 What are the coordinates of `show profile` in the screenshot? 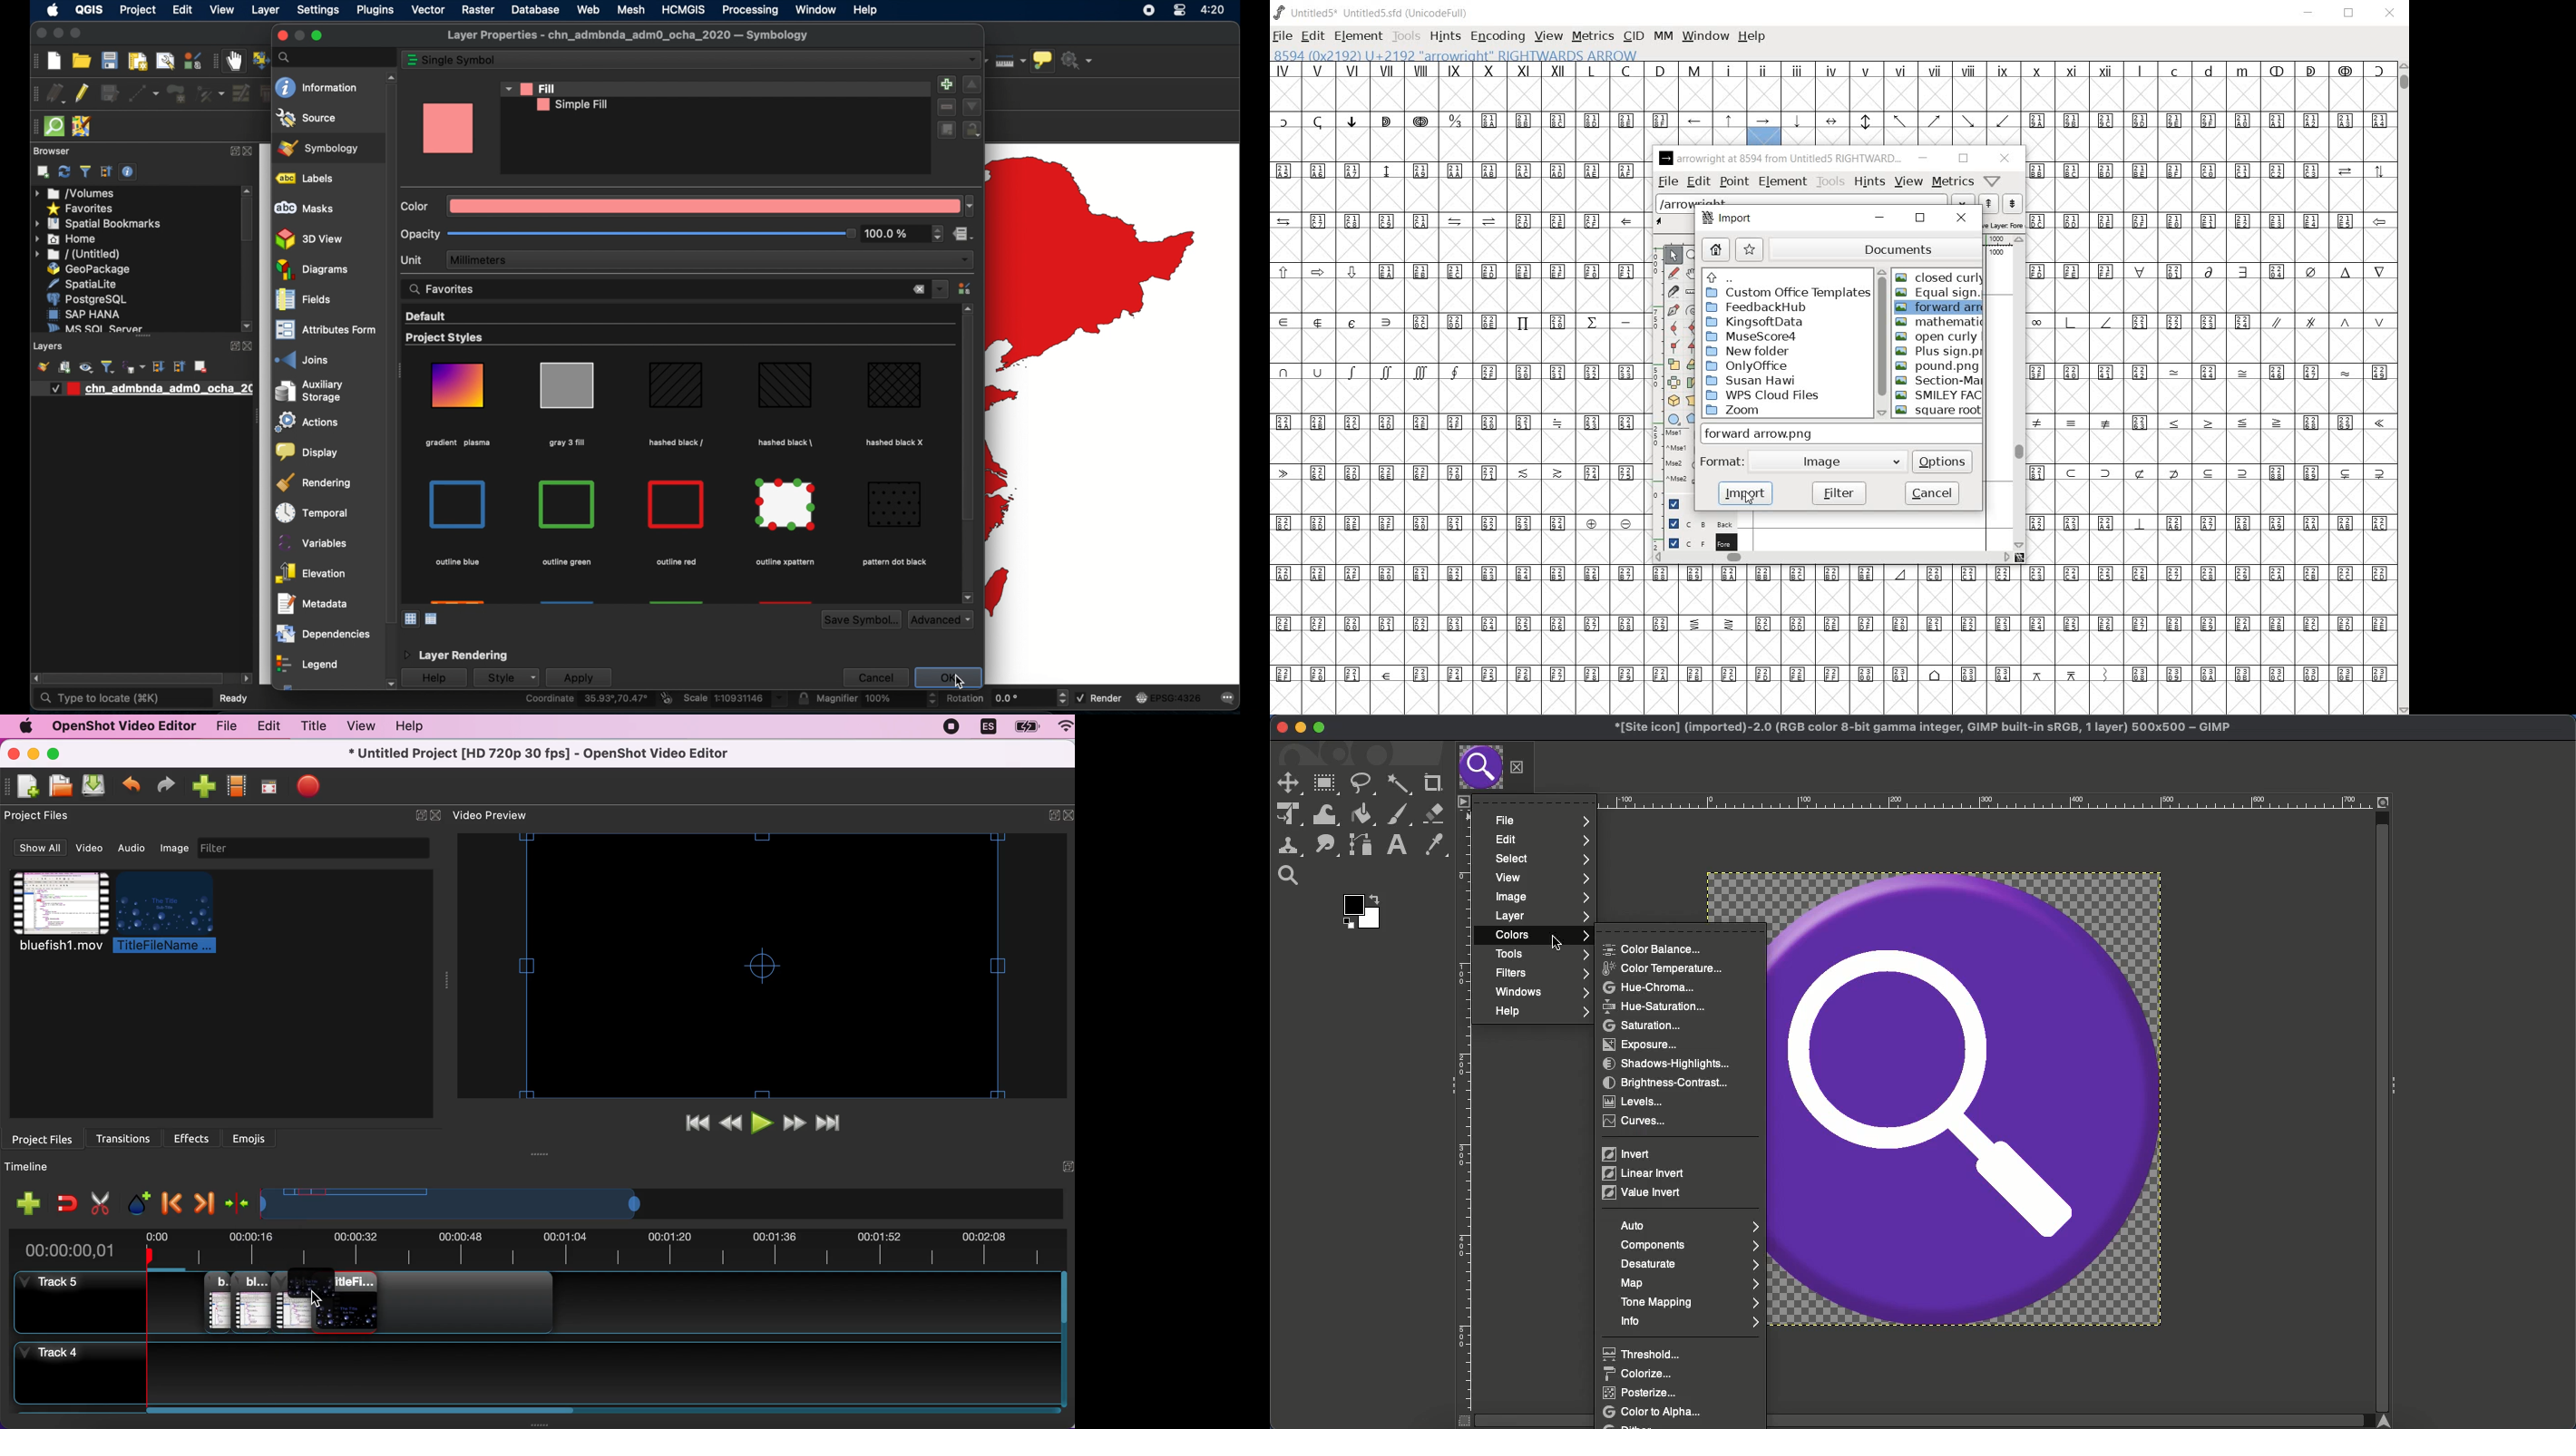 It's located at (235, 789).